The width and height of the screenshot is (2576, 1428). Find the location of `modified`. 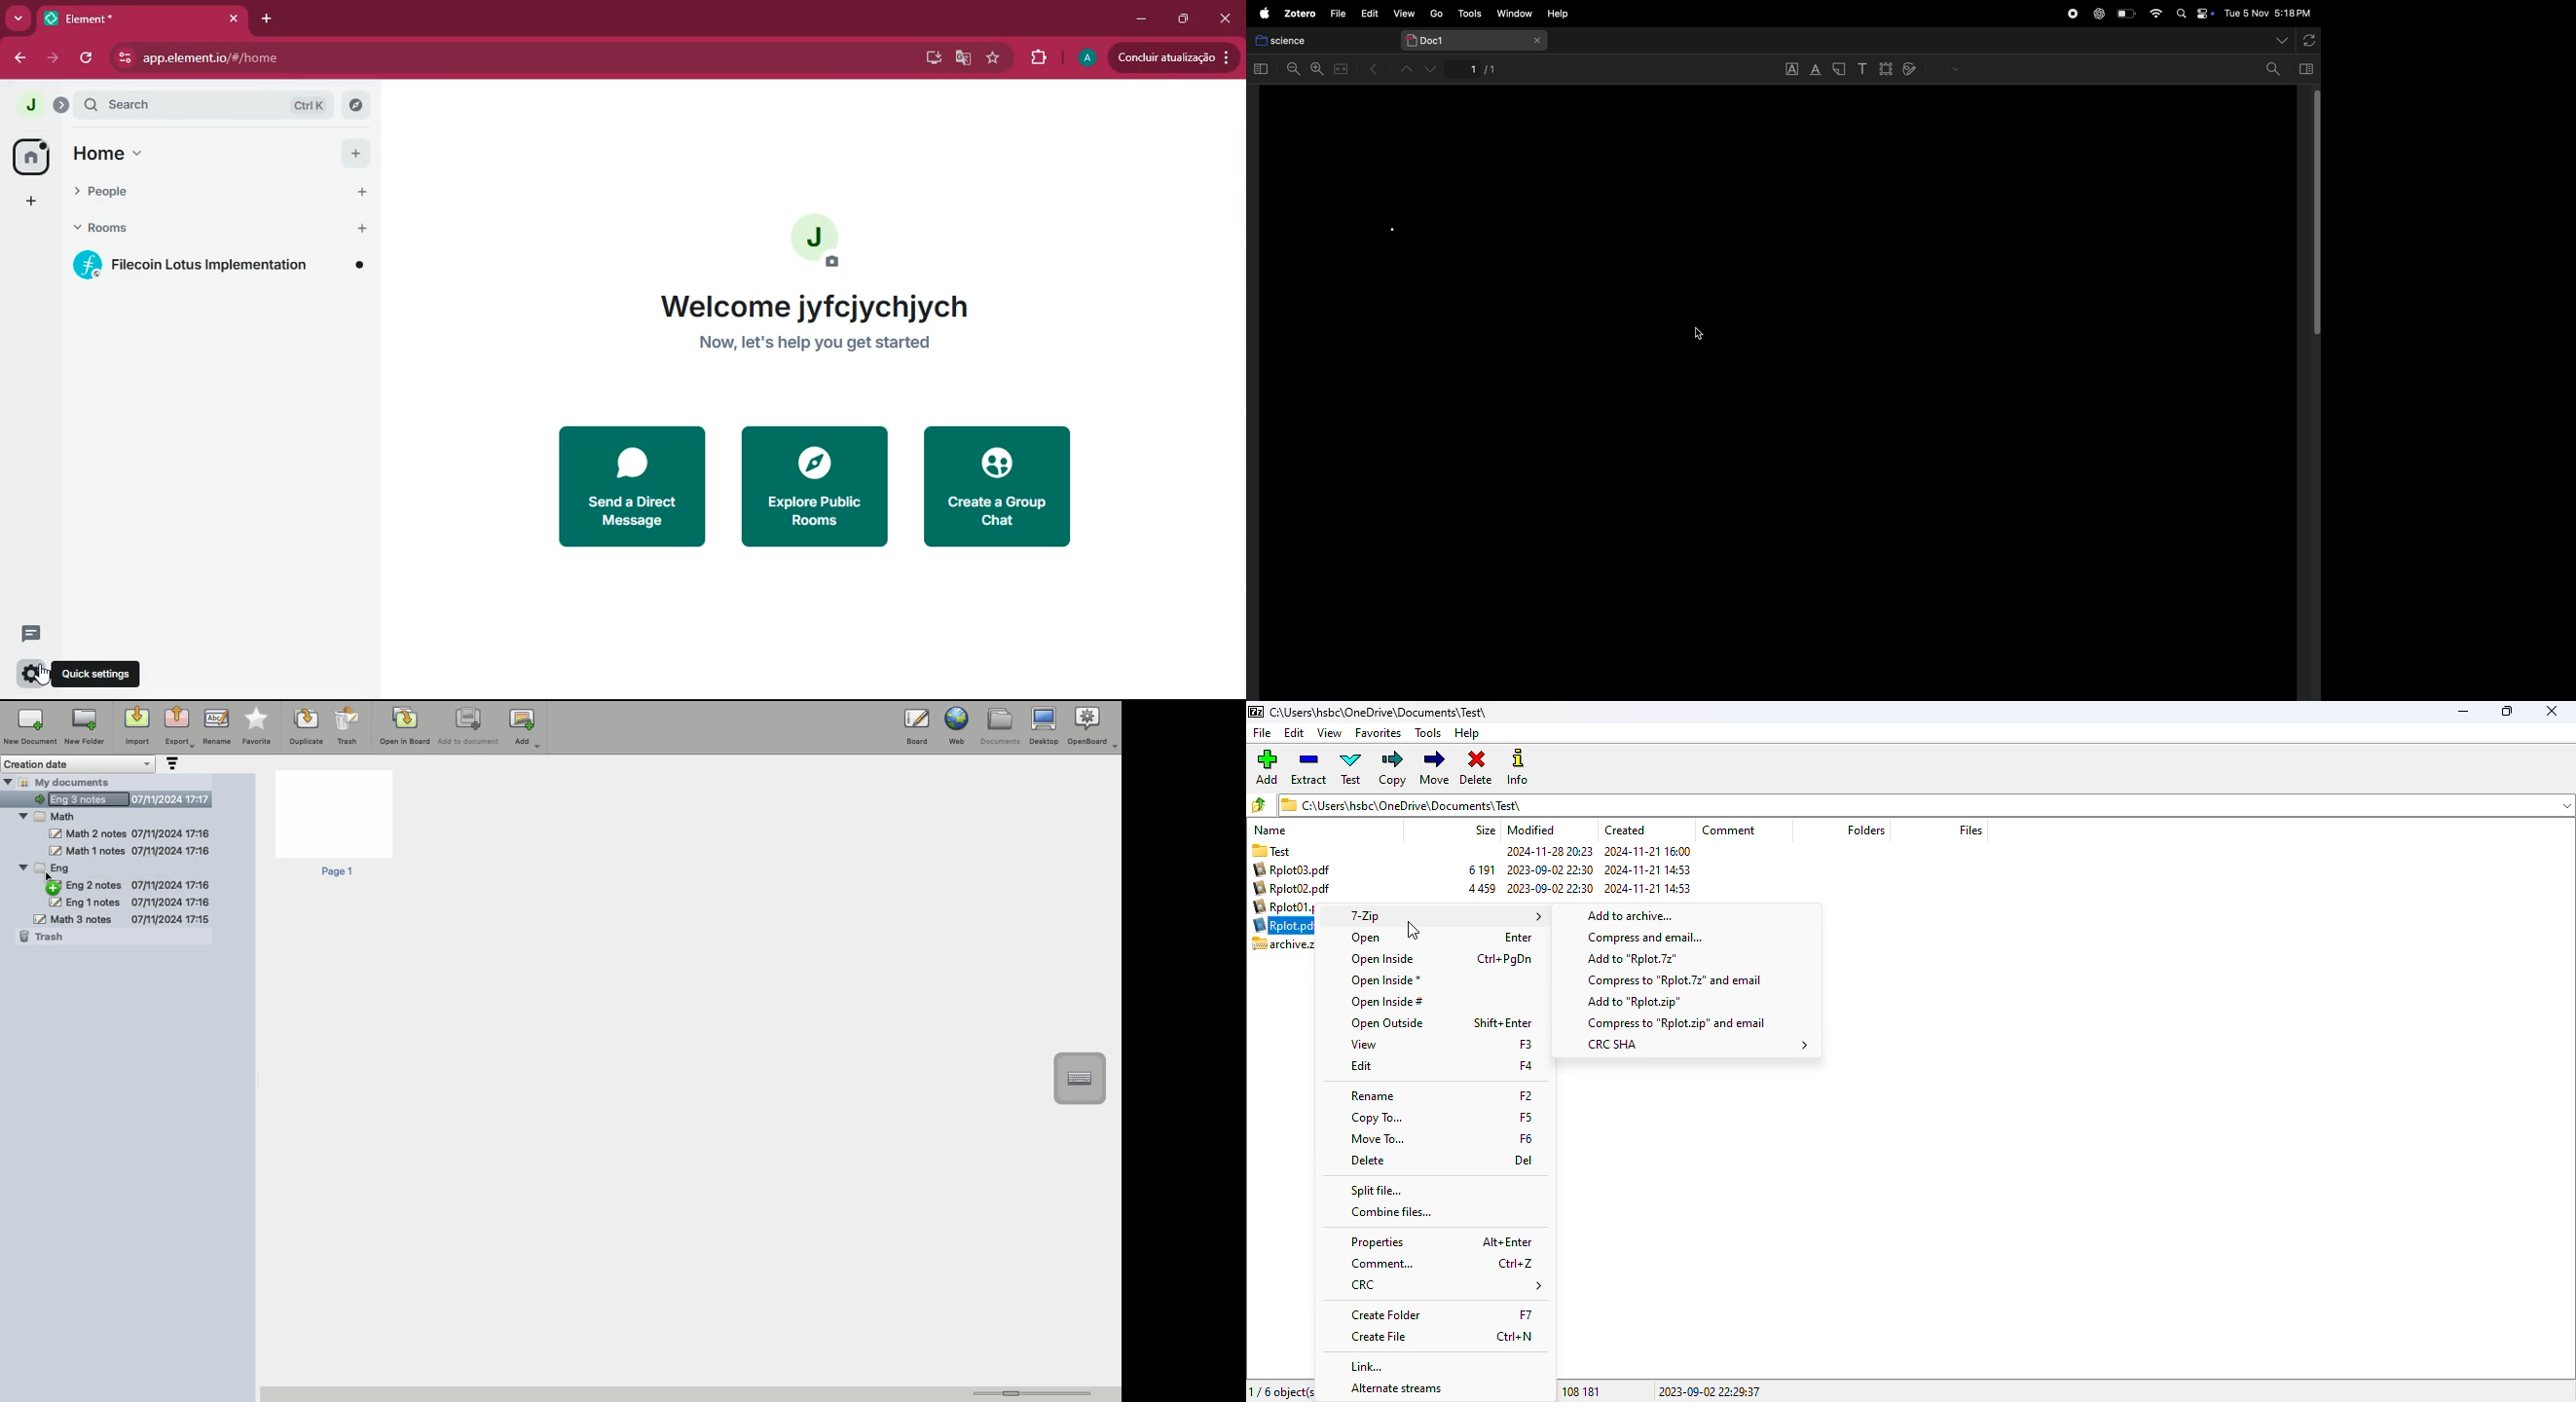

modified is located at coordinates (1531, 830).